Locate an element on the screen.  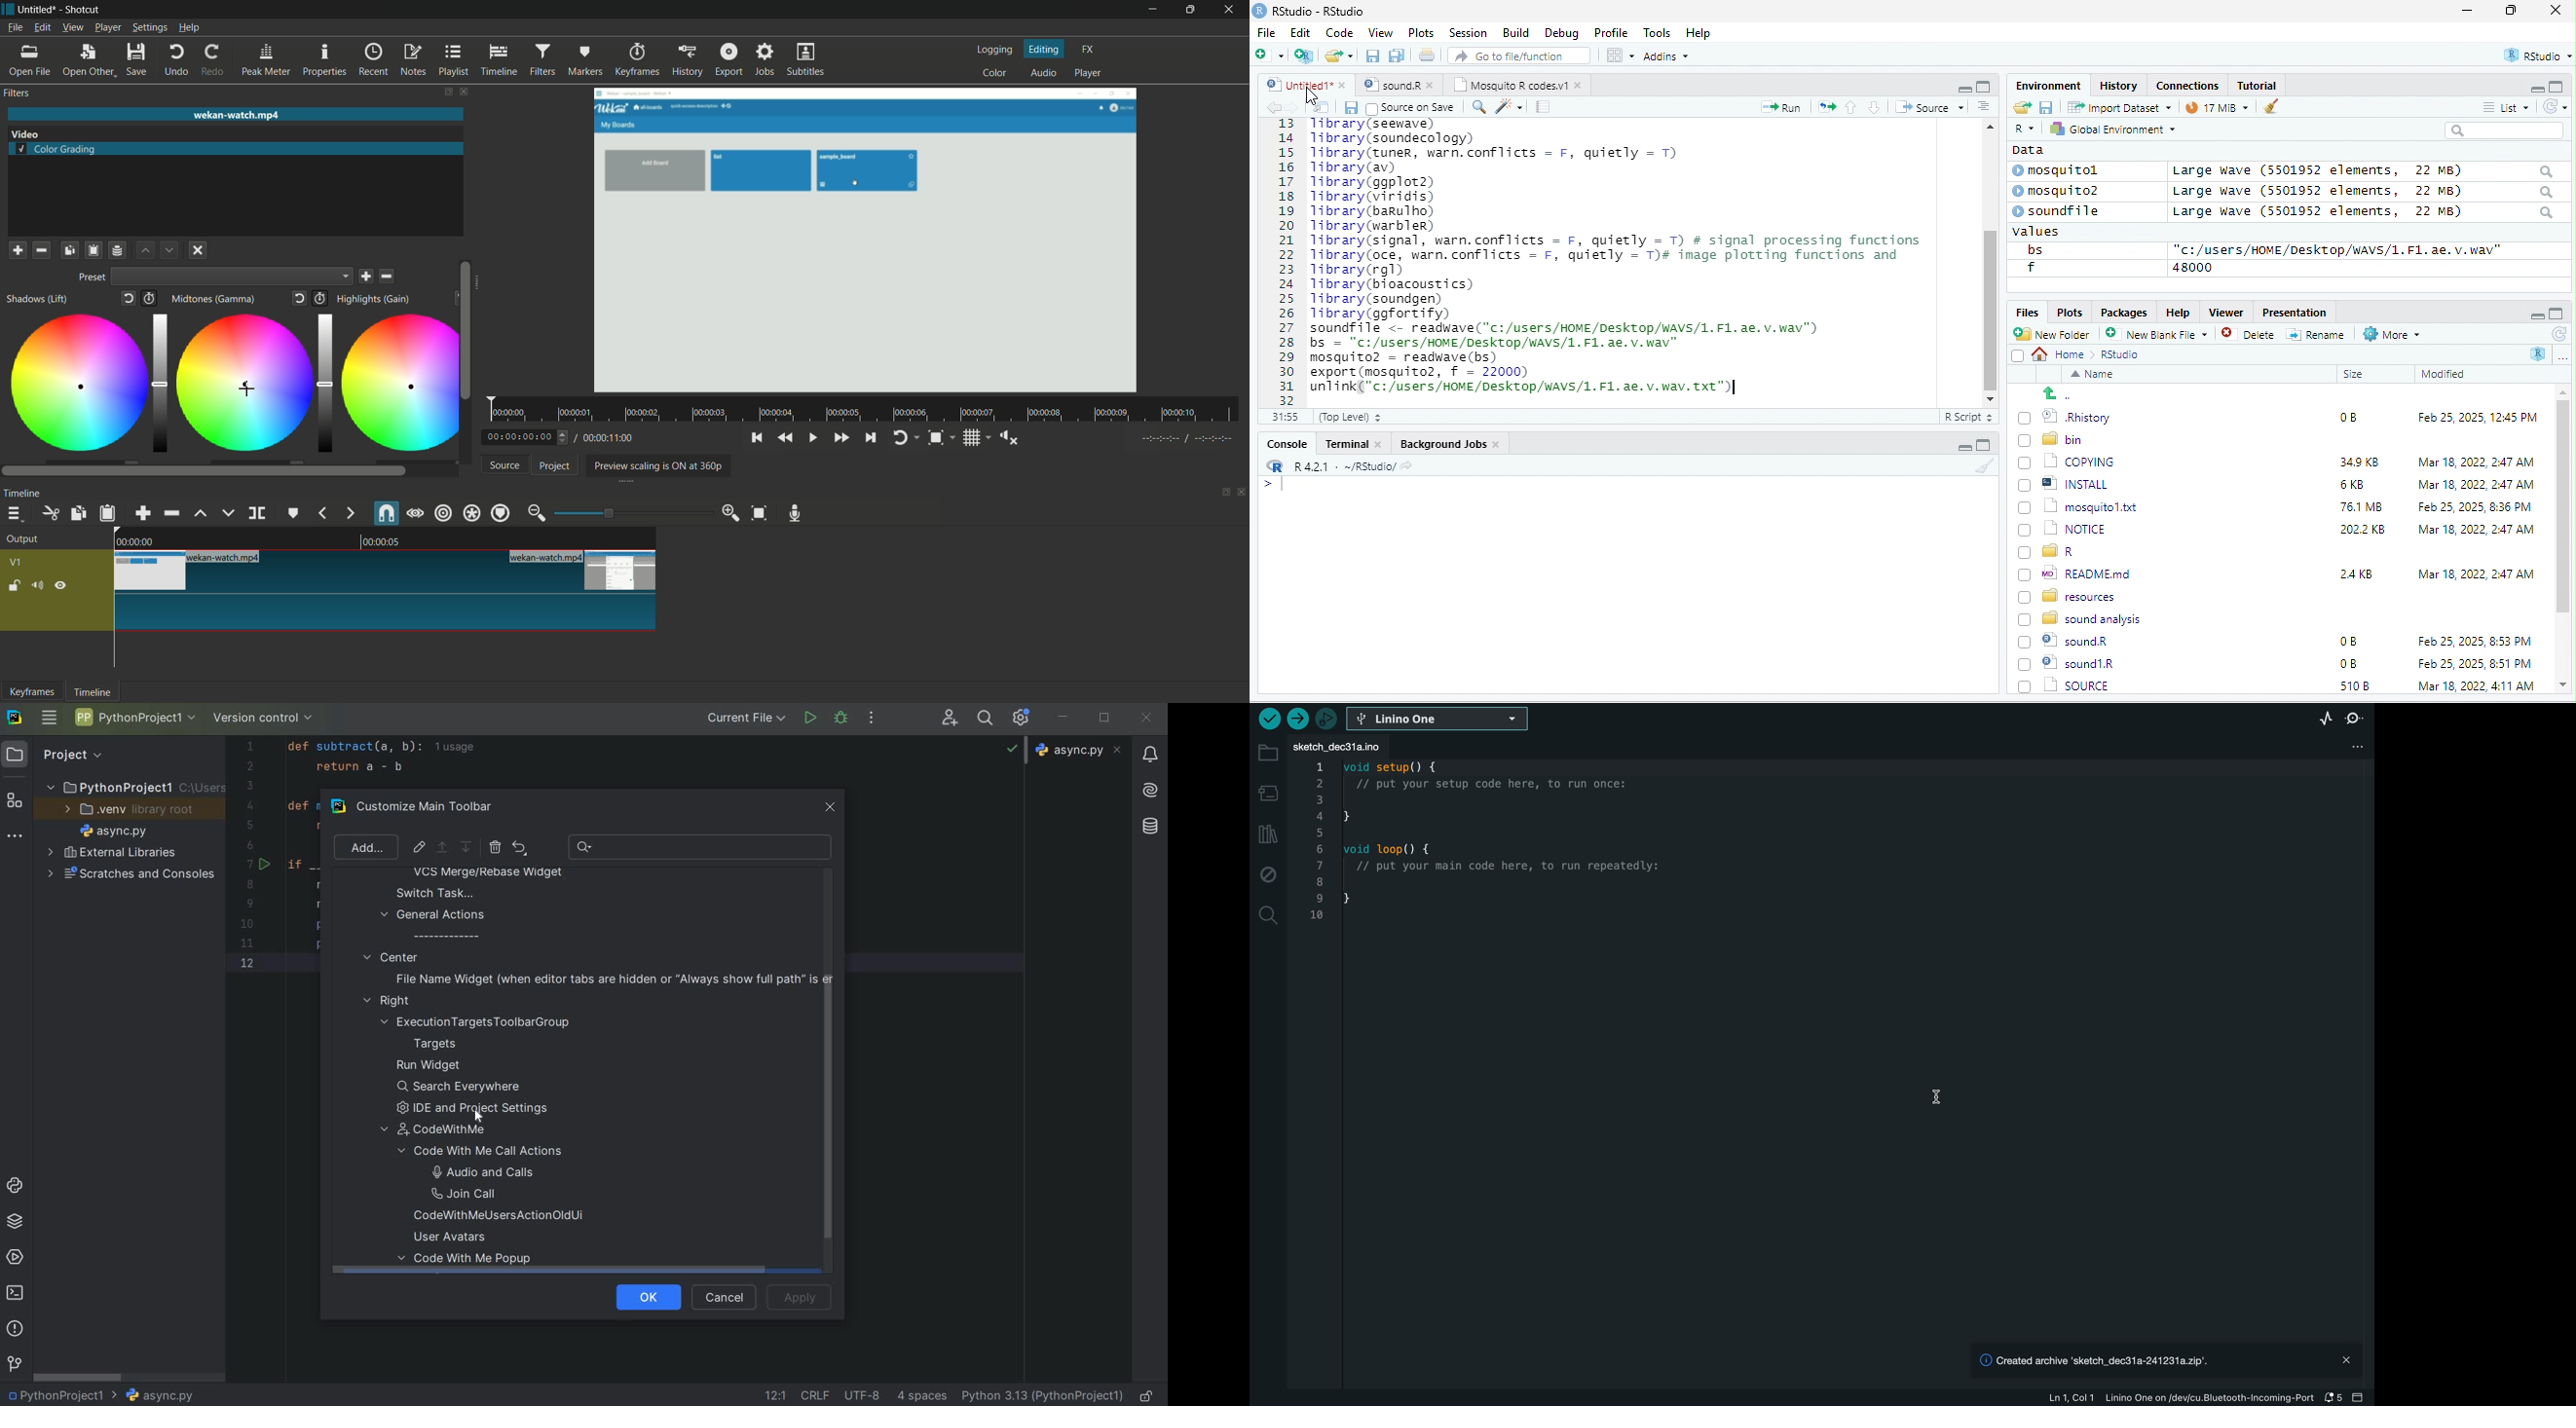
Profile is located at coordinates (1611, 33).